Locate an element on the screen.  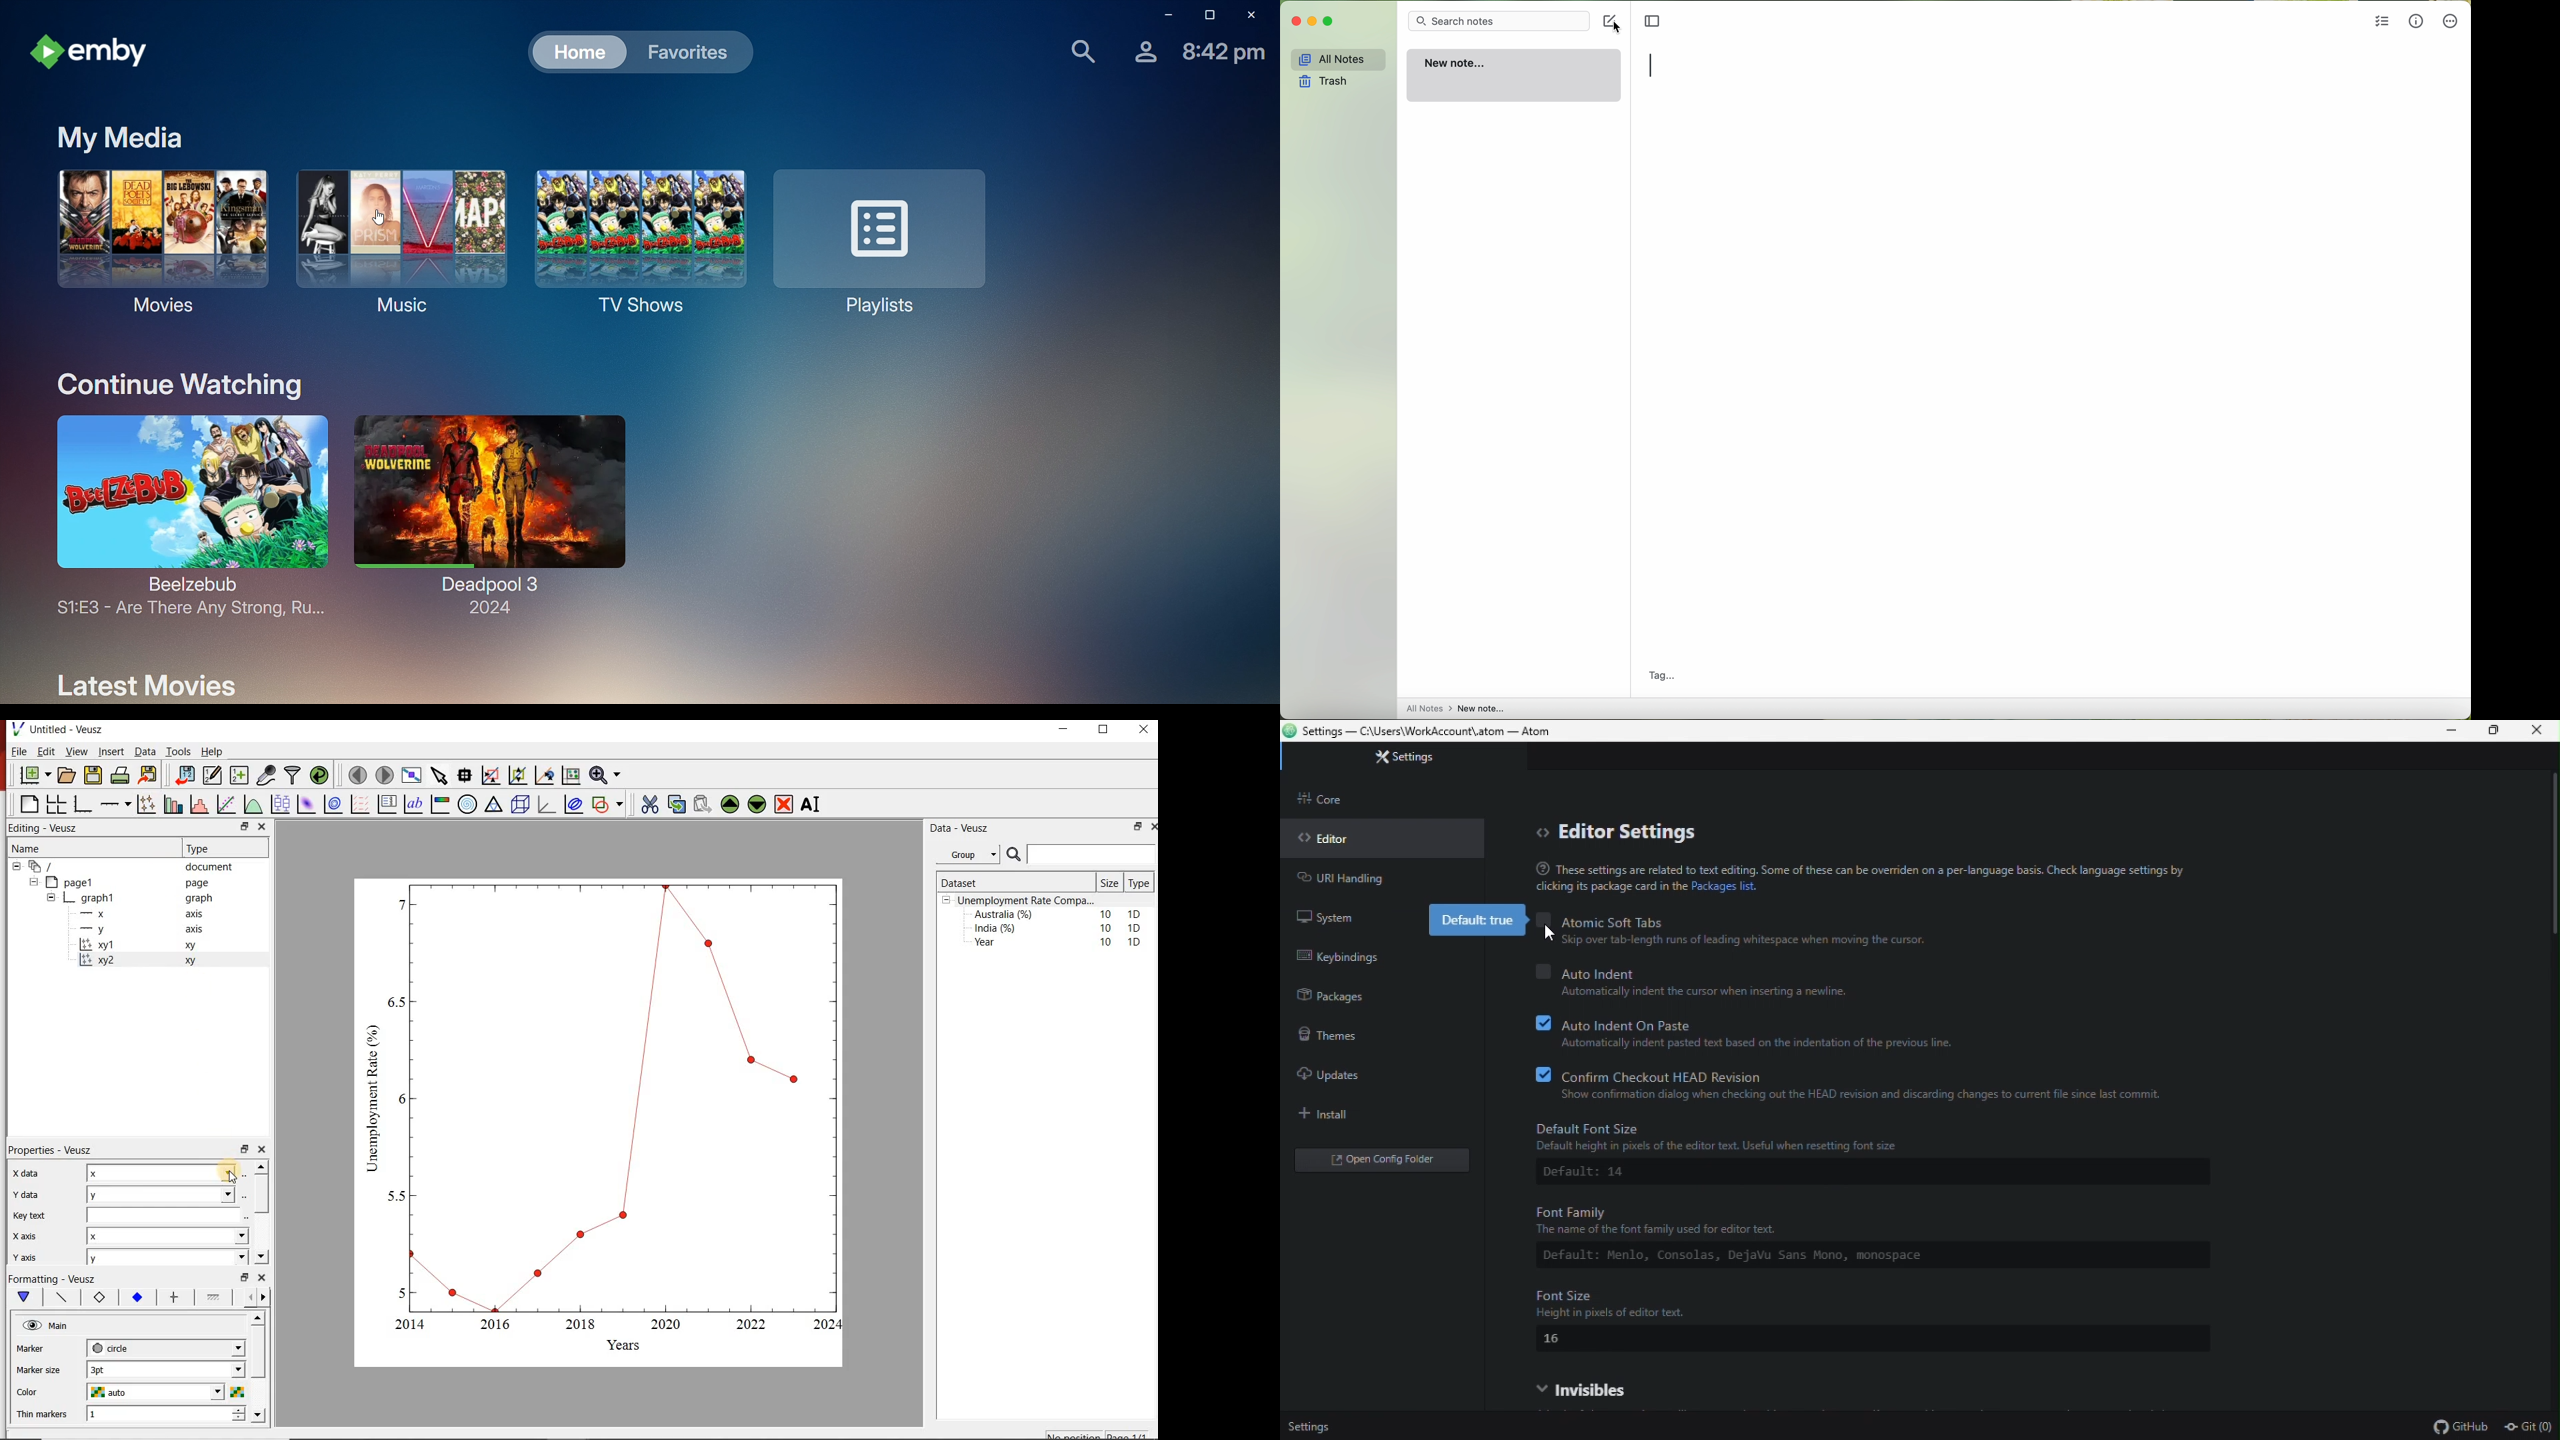
maximize Simplenote is located at coordinates (1328, 21).